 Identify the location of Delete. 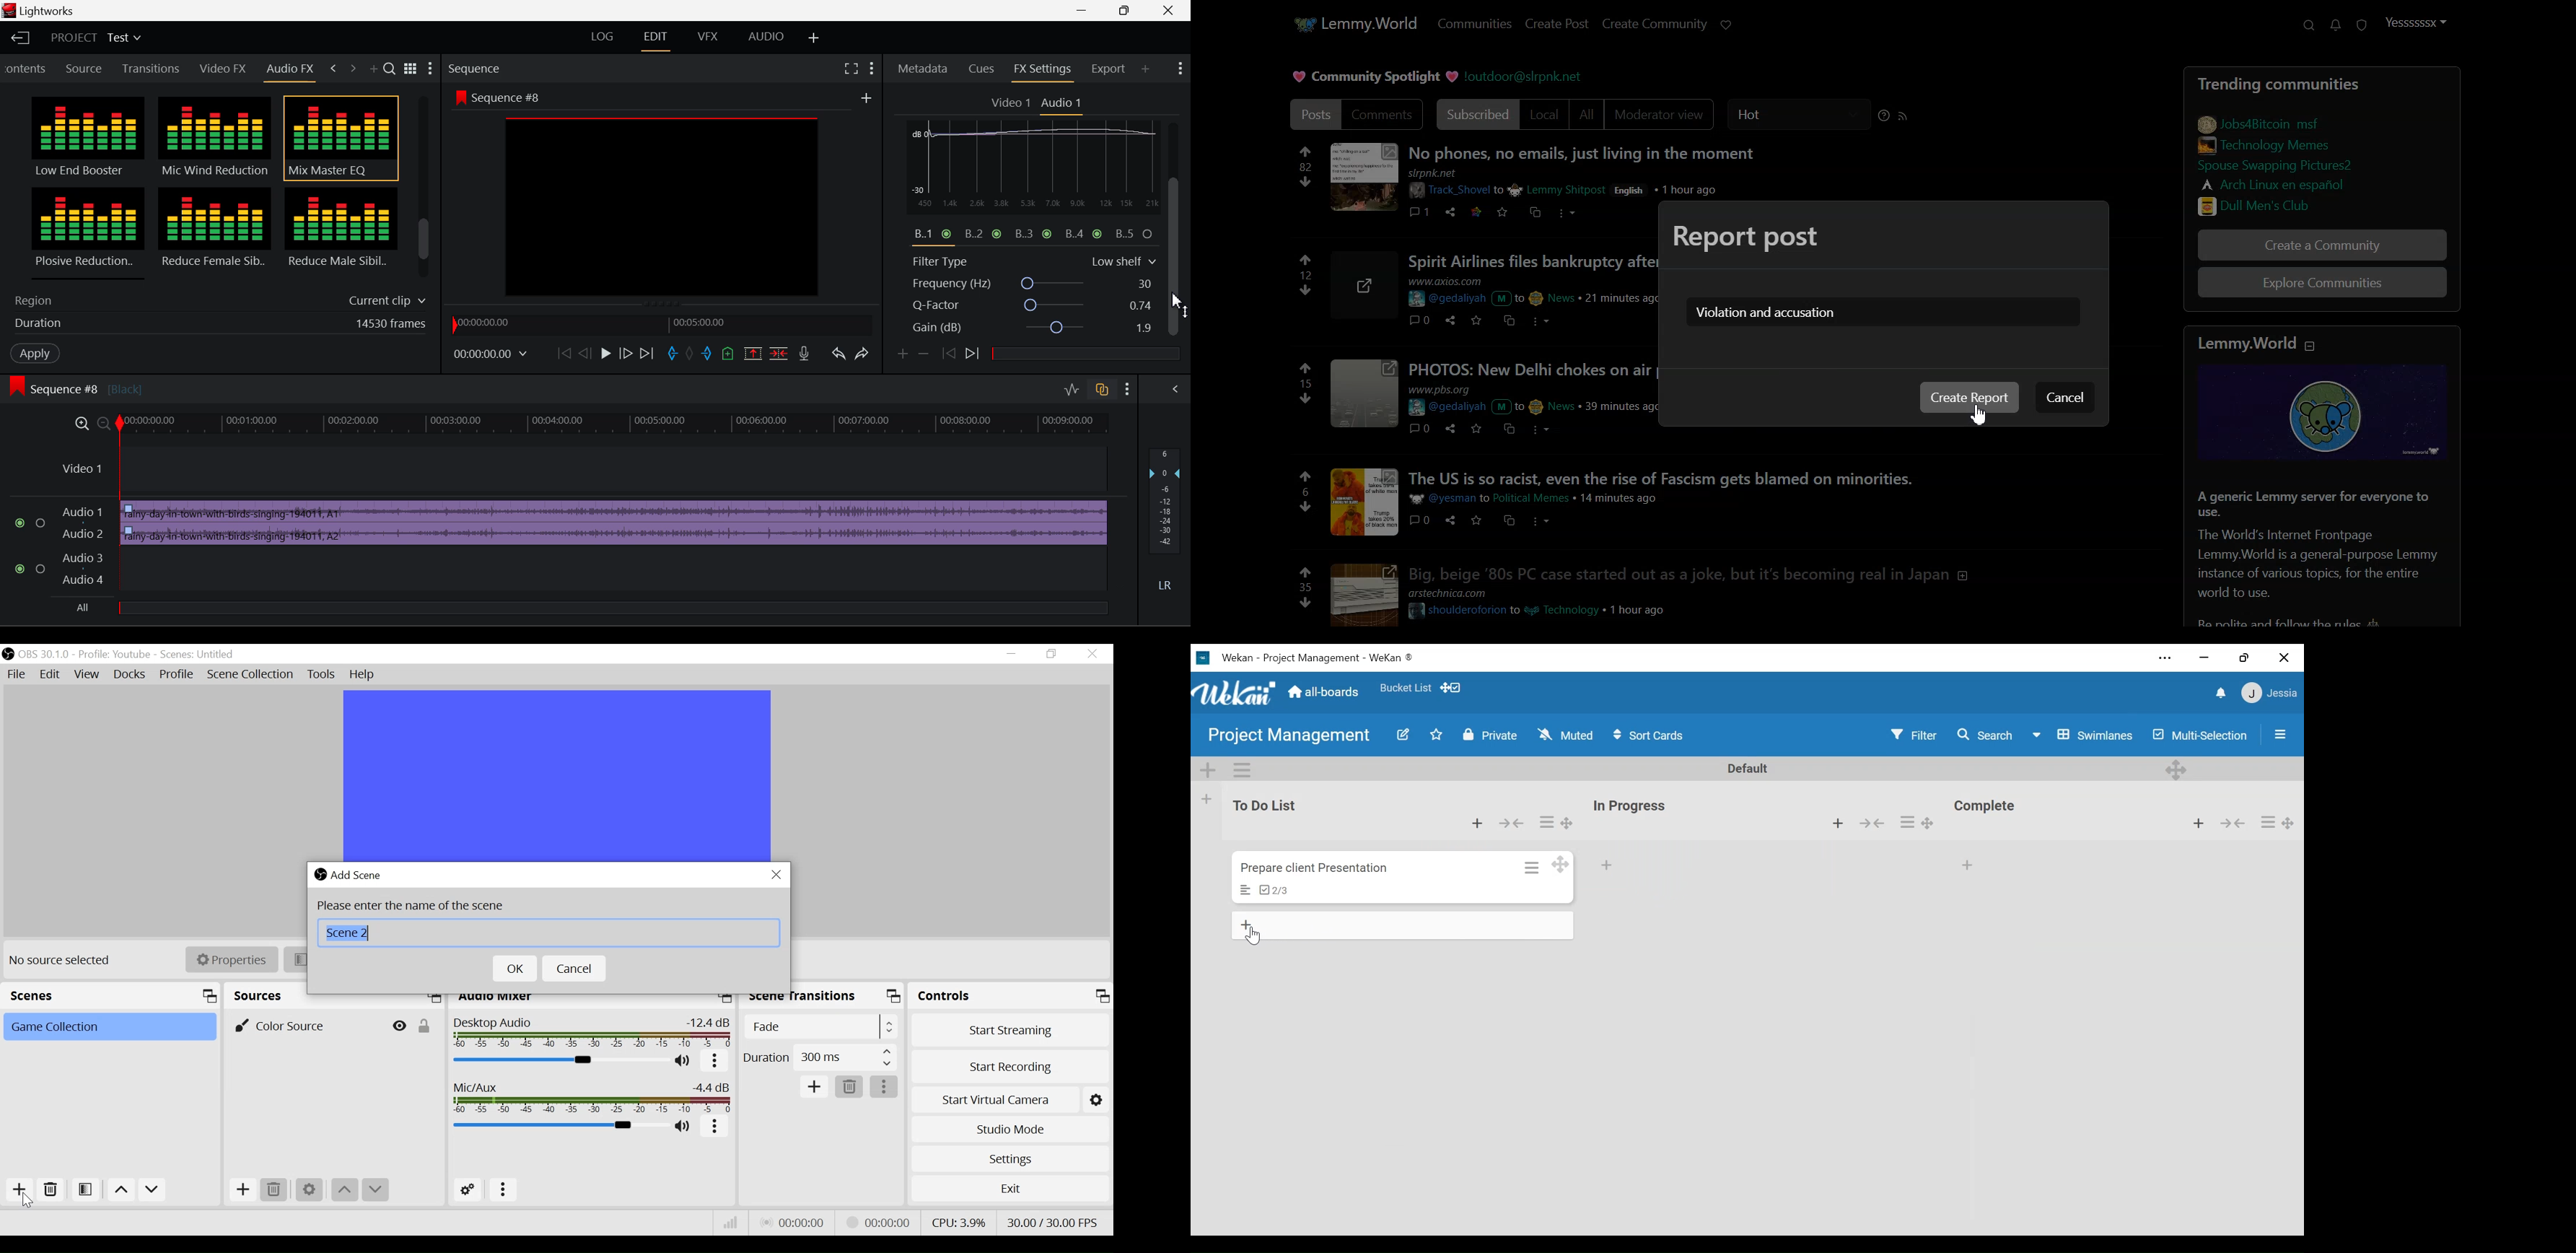
(51, 1190).